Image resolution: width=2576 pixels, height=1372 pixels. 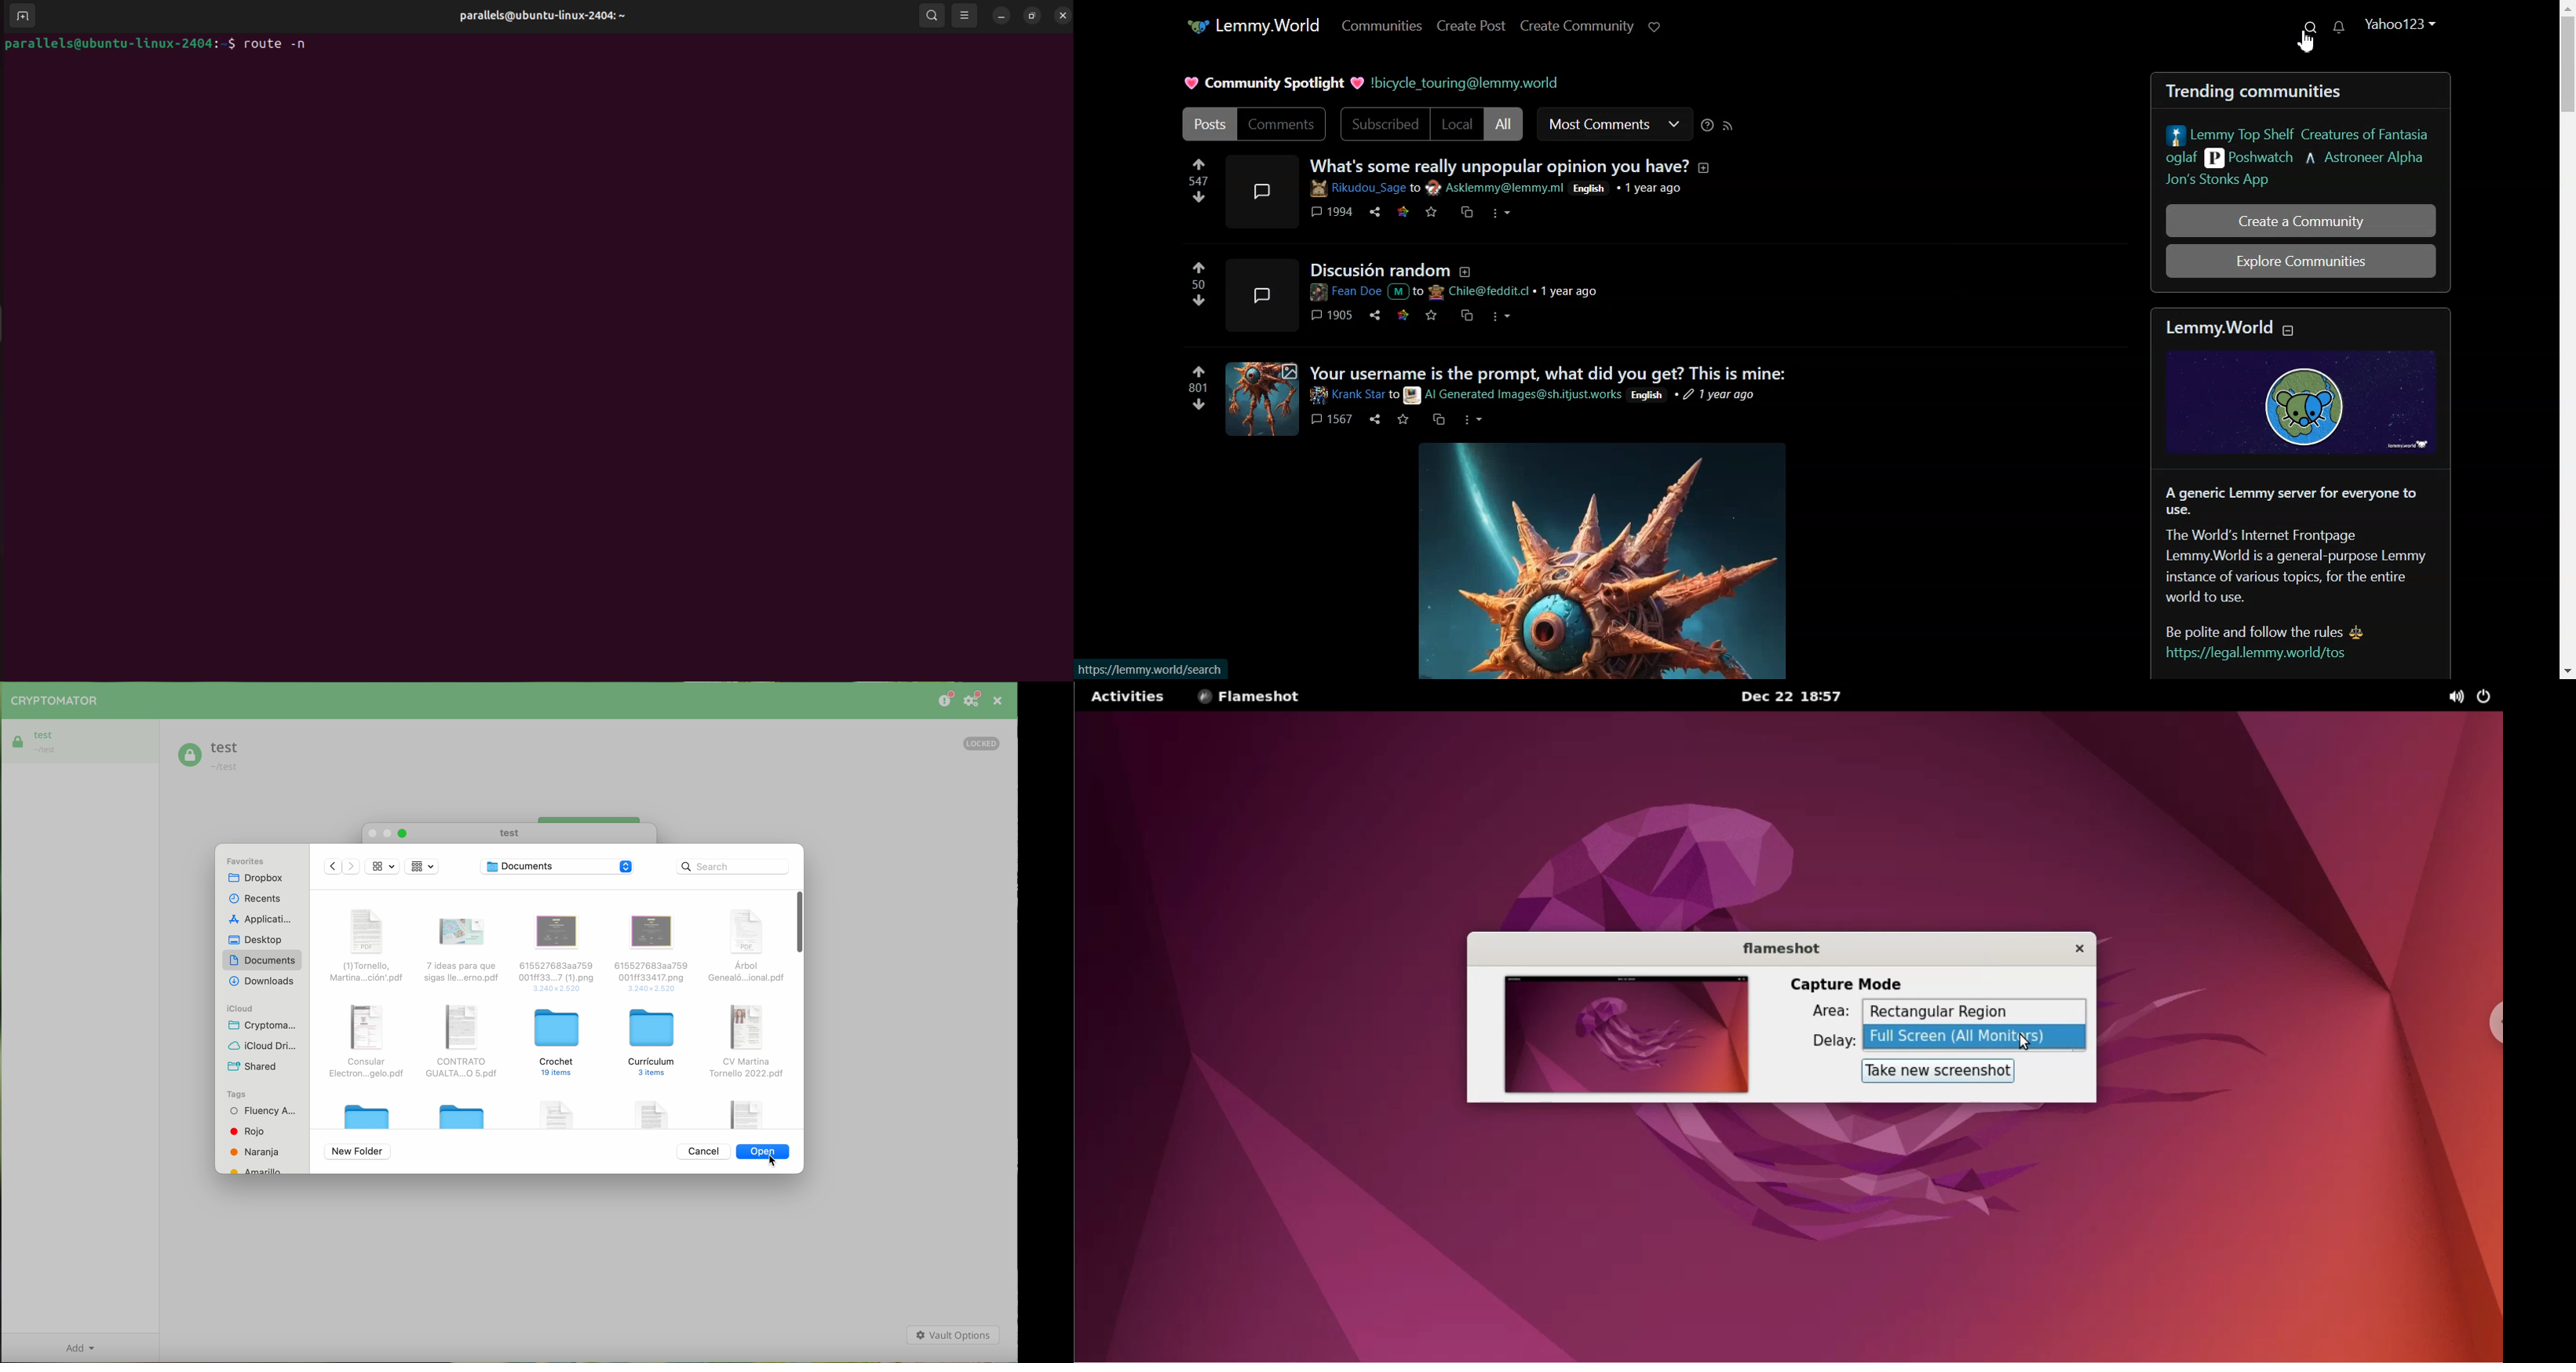 I want to click on 1905 comment, so click(x=1333, y=315).